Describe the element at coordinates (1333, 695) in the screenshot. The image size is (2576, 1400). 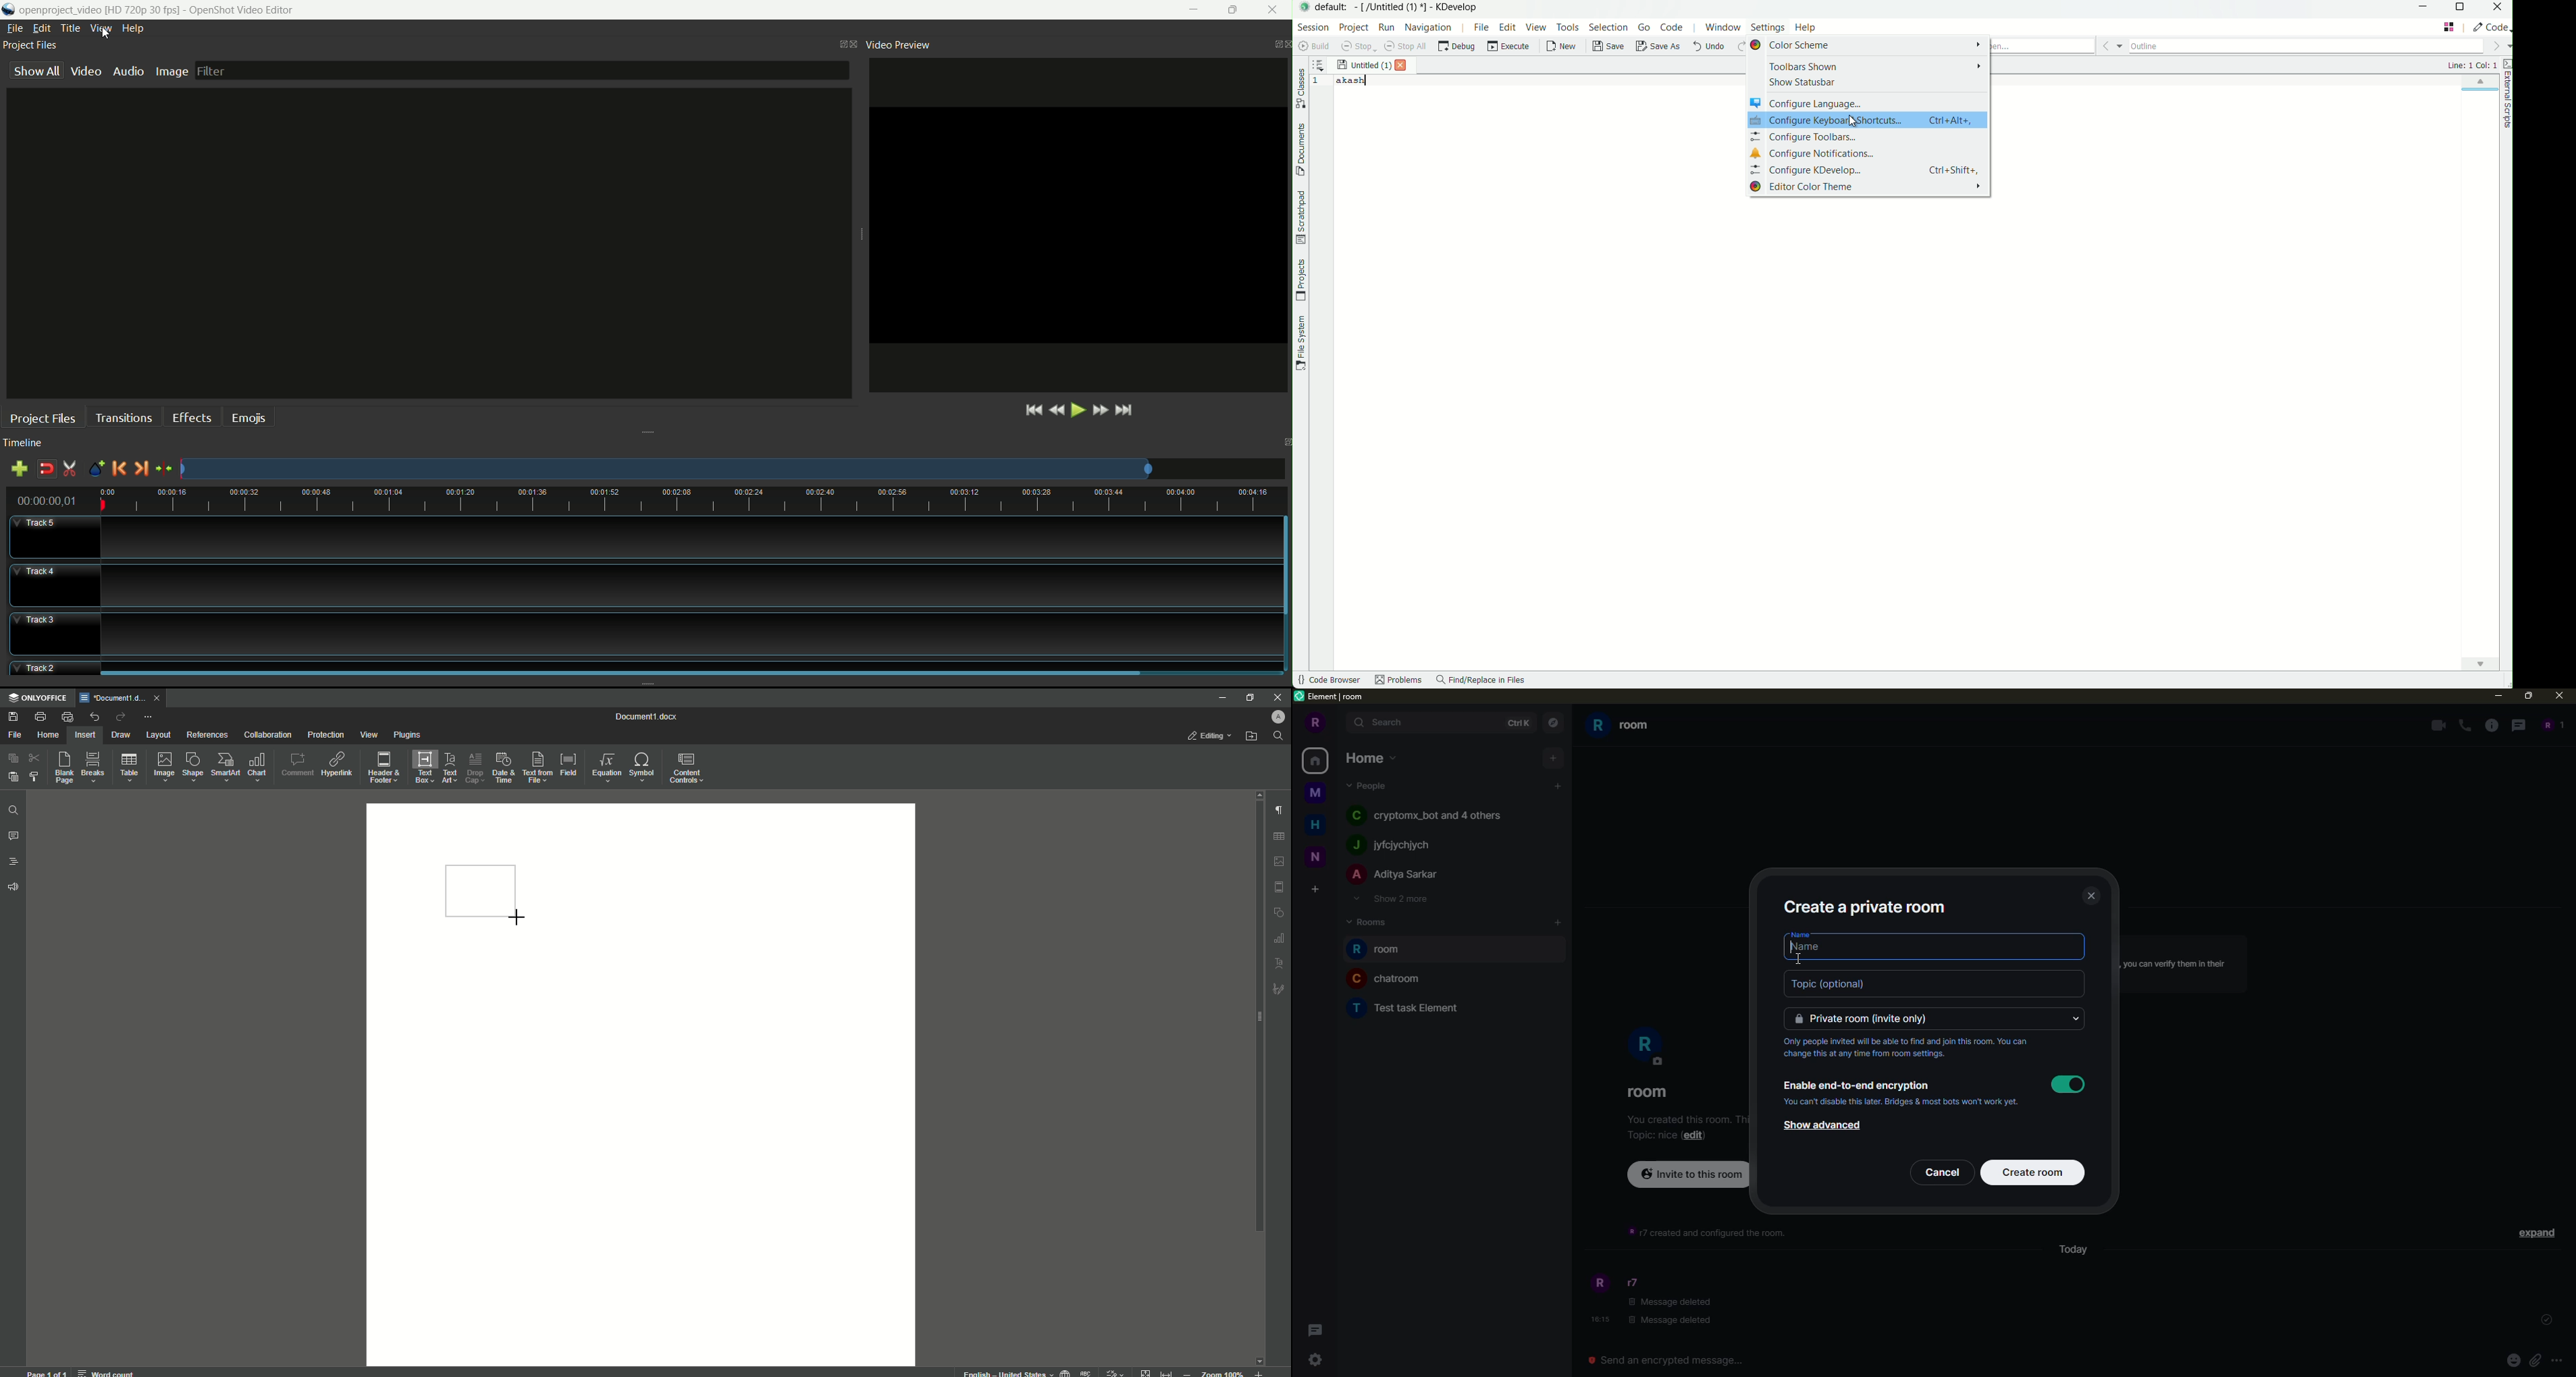
I see `element` at that location.